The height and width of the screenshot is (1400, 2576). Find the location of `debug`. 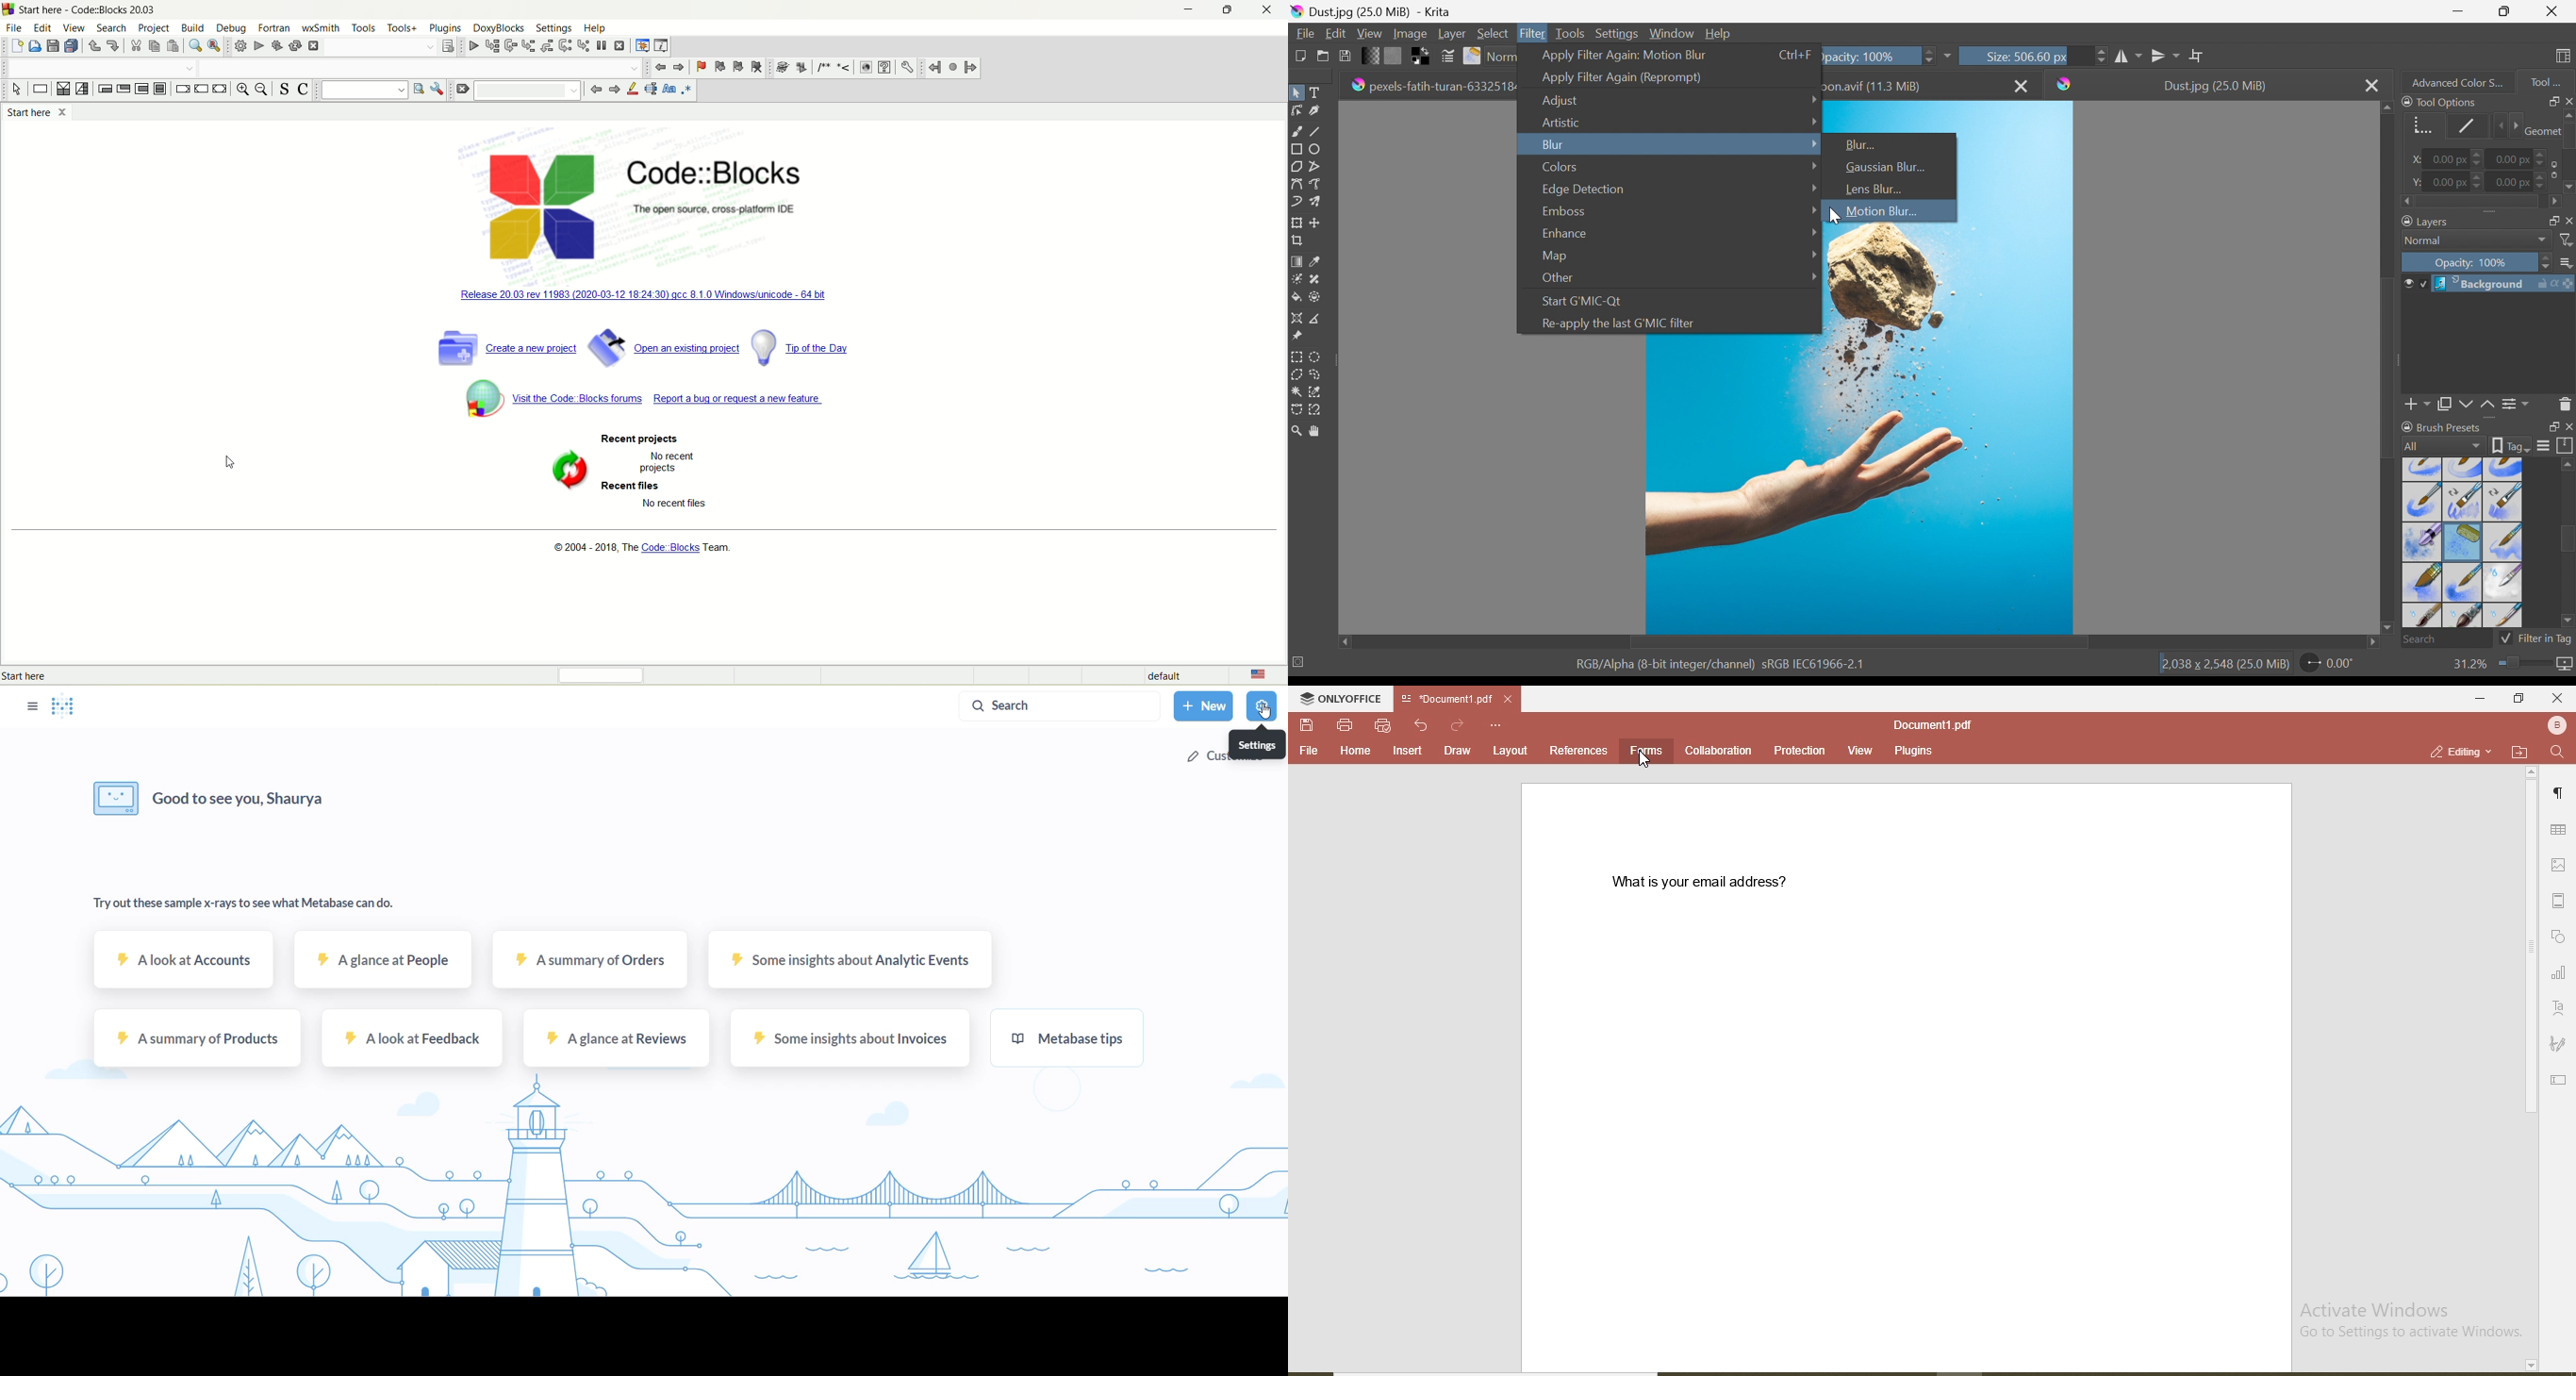

debug is located at coordinates (472, 46).